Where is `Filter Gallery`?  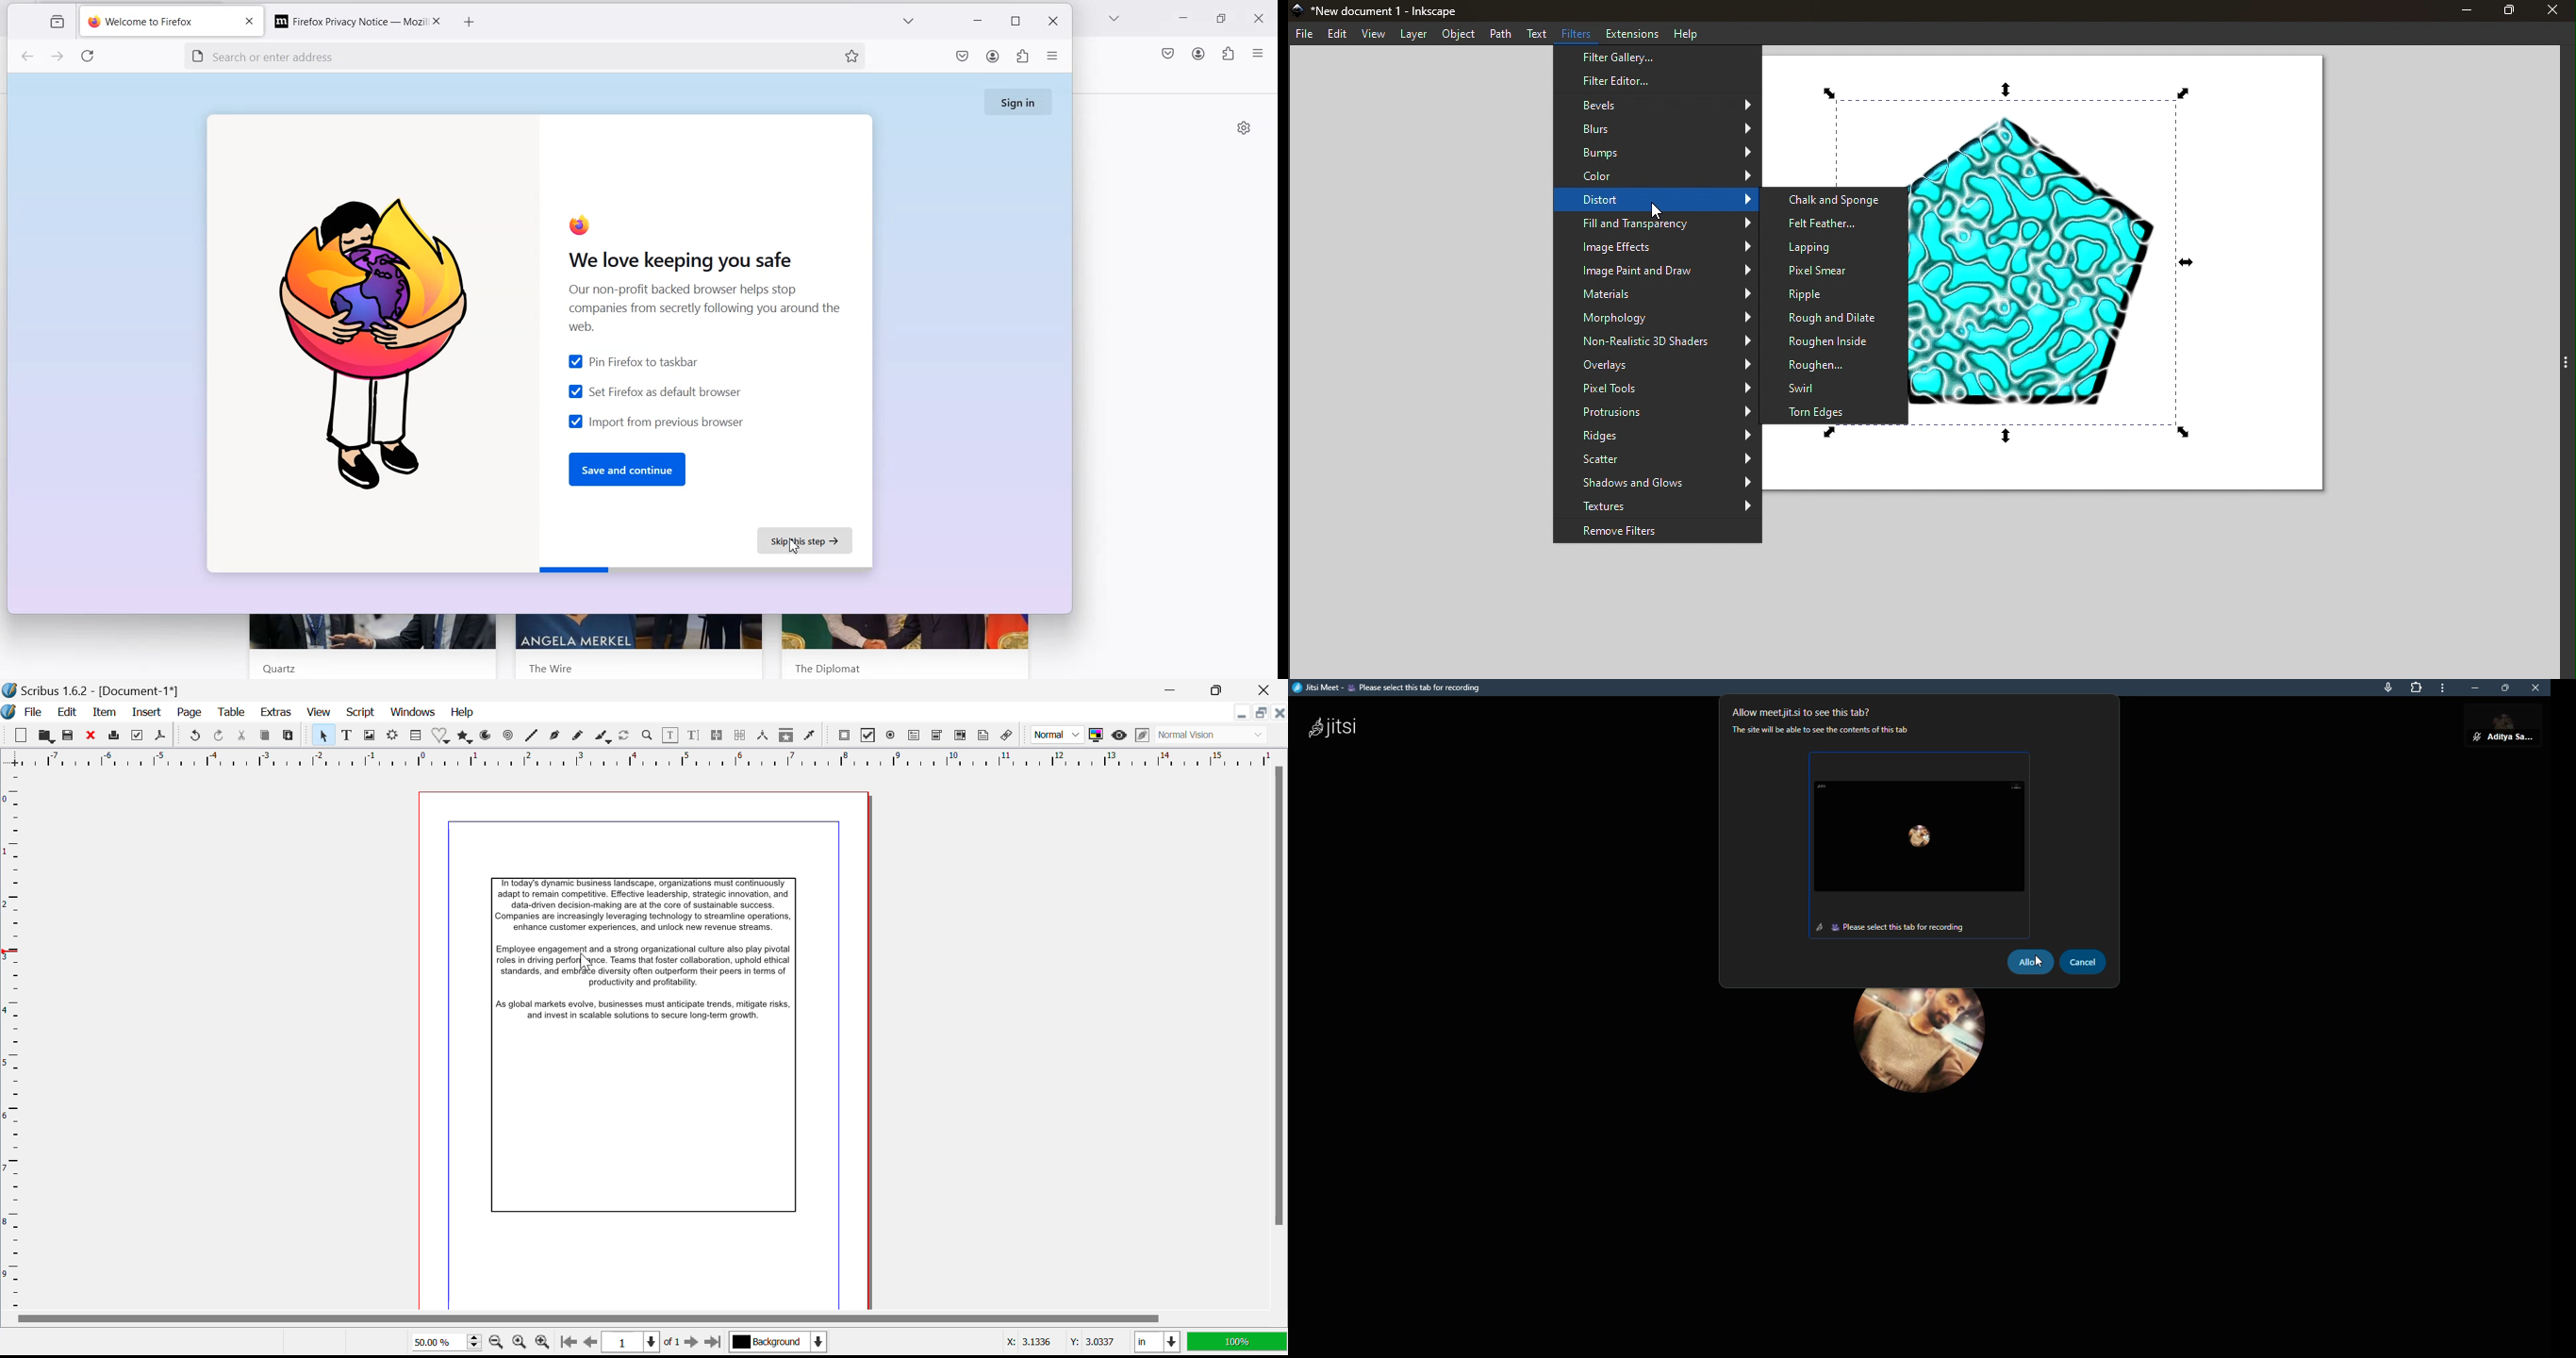
Filter Gallery is located at coordinates (1658, 58).